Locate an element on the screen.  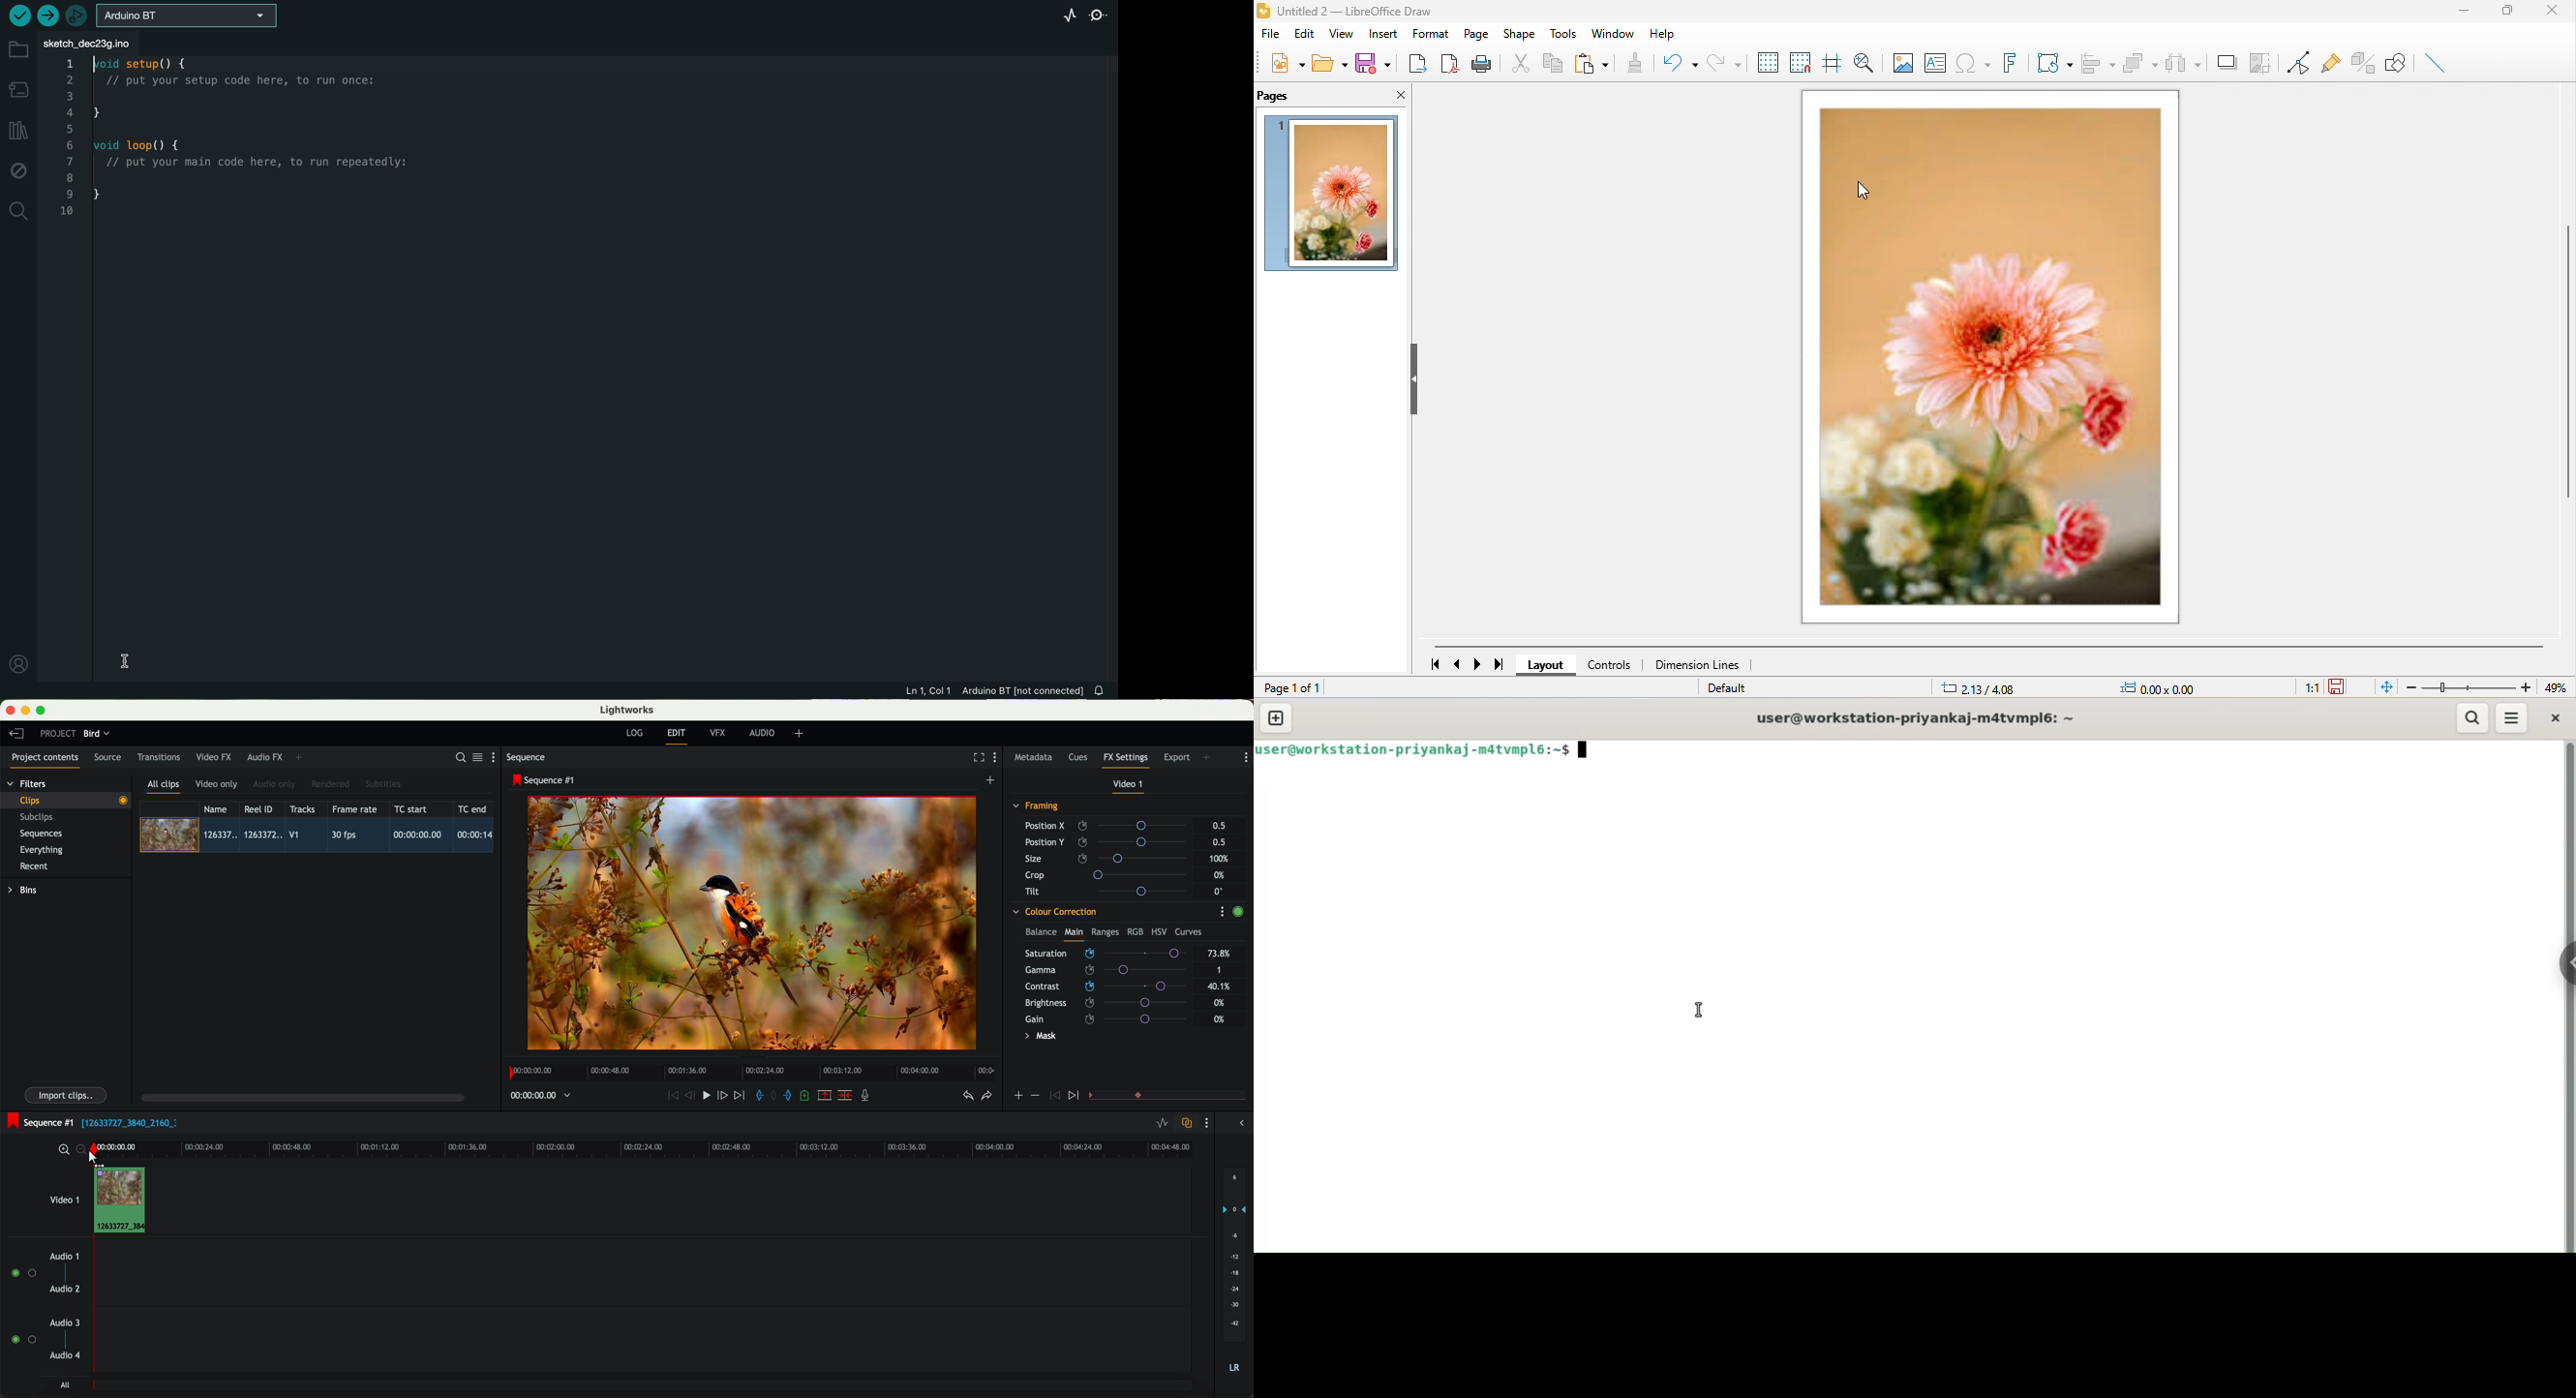
add 'in' mark is located at coordinates (757, 1097).